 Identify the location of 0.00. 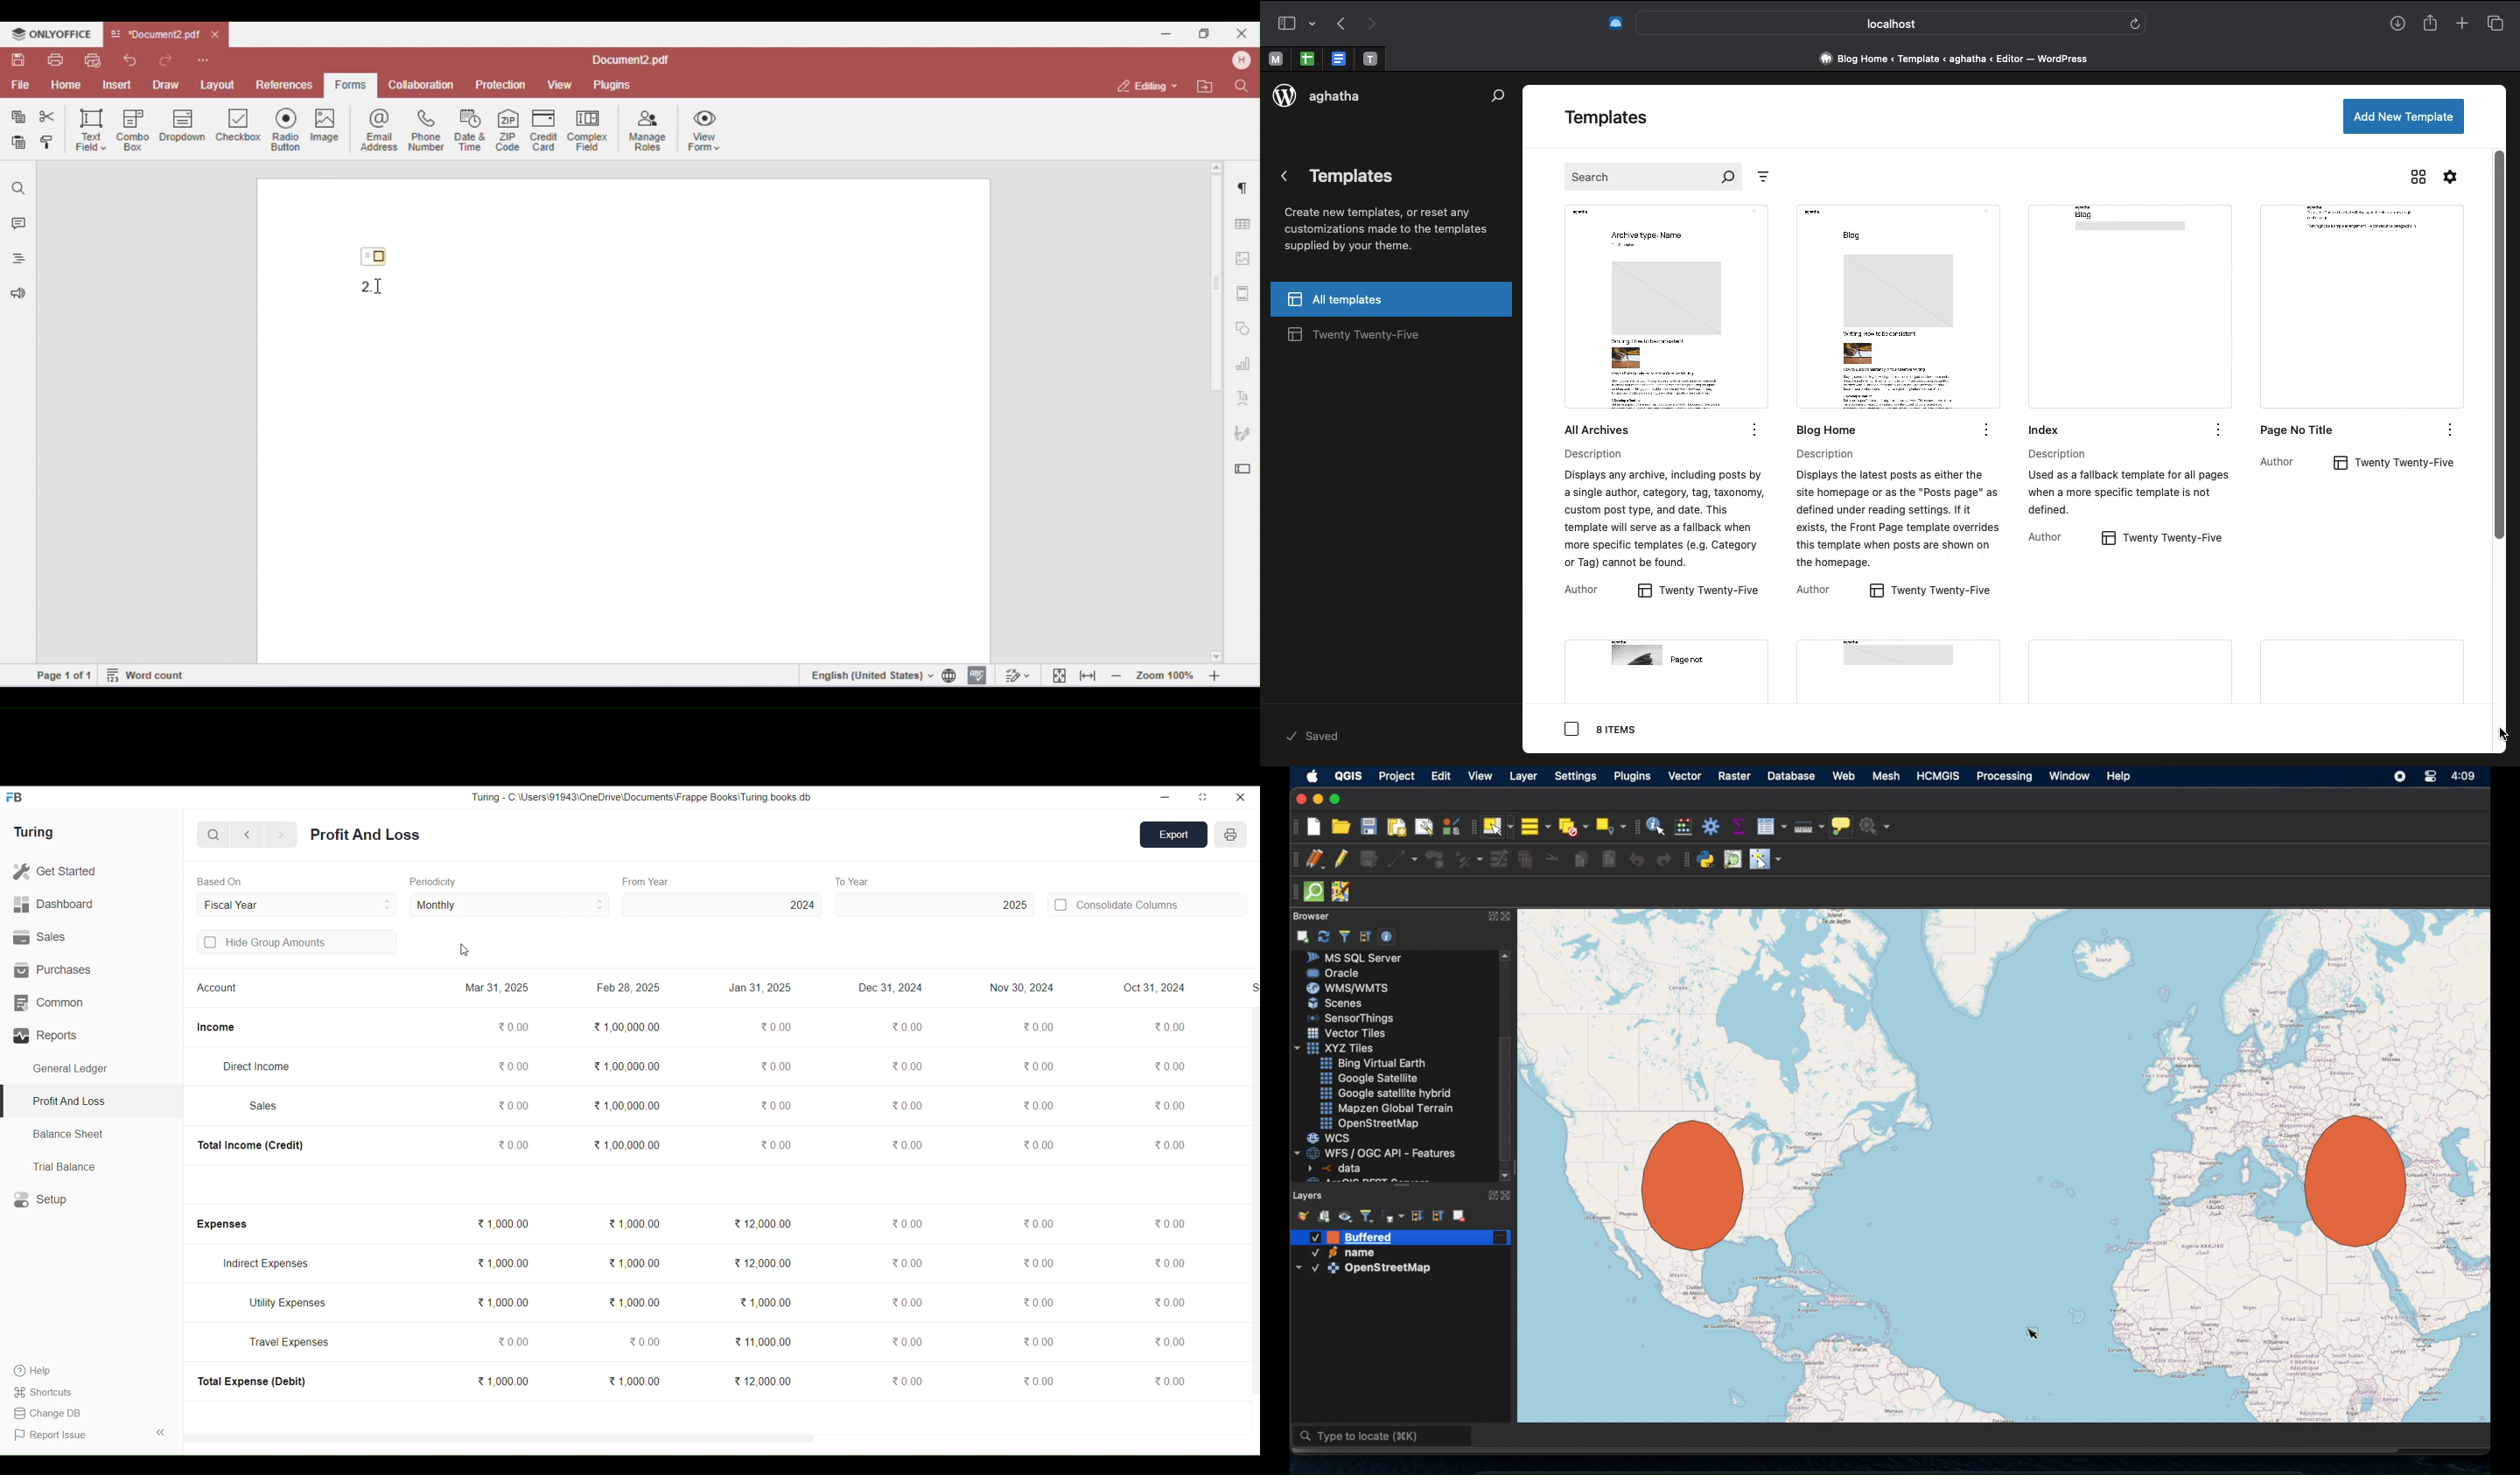
(1169, 1145).